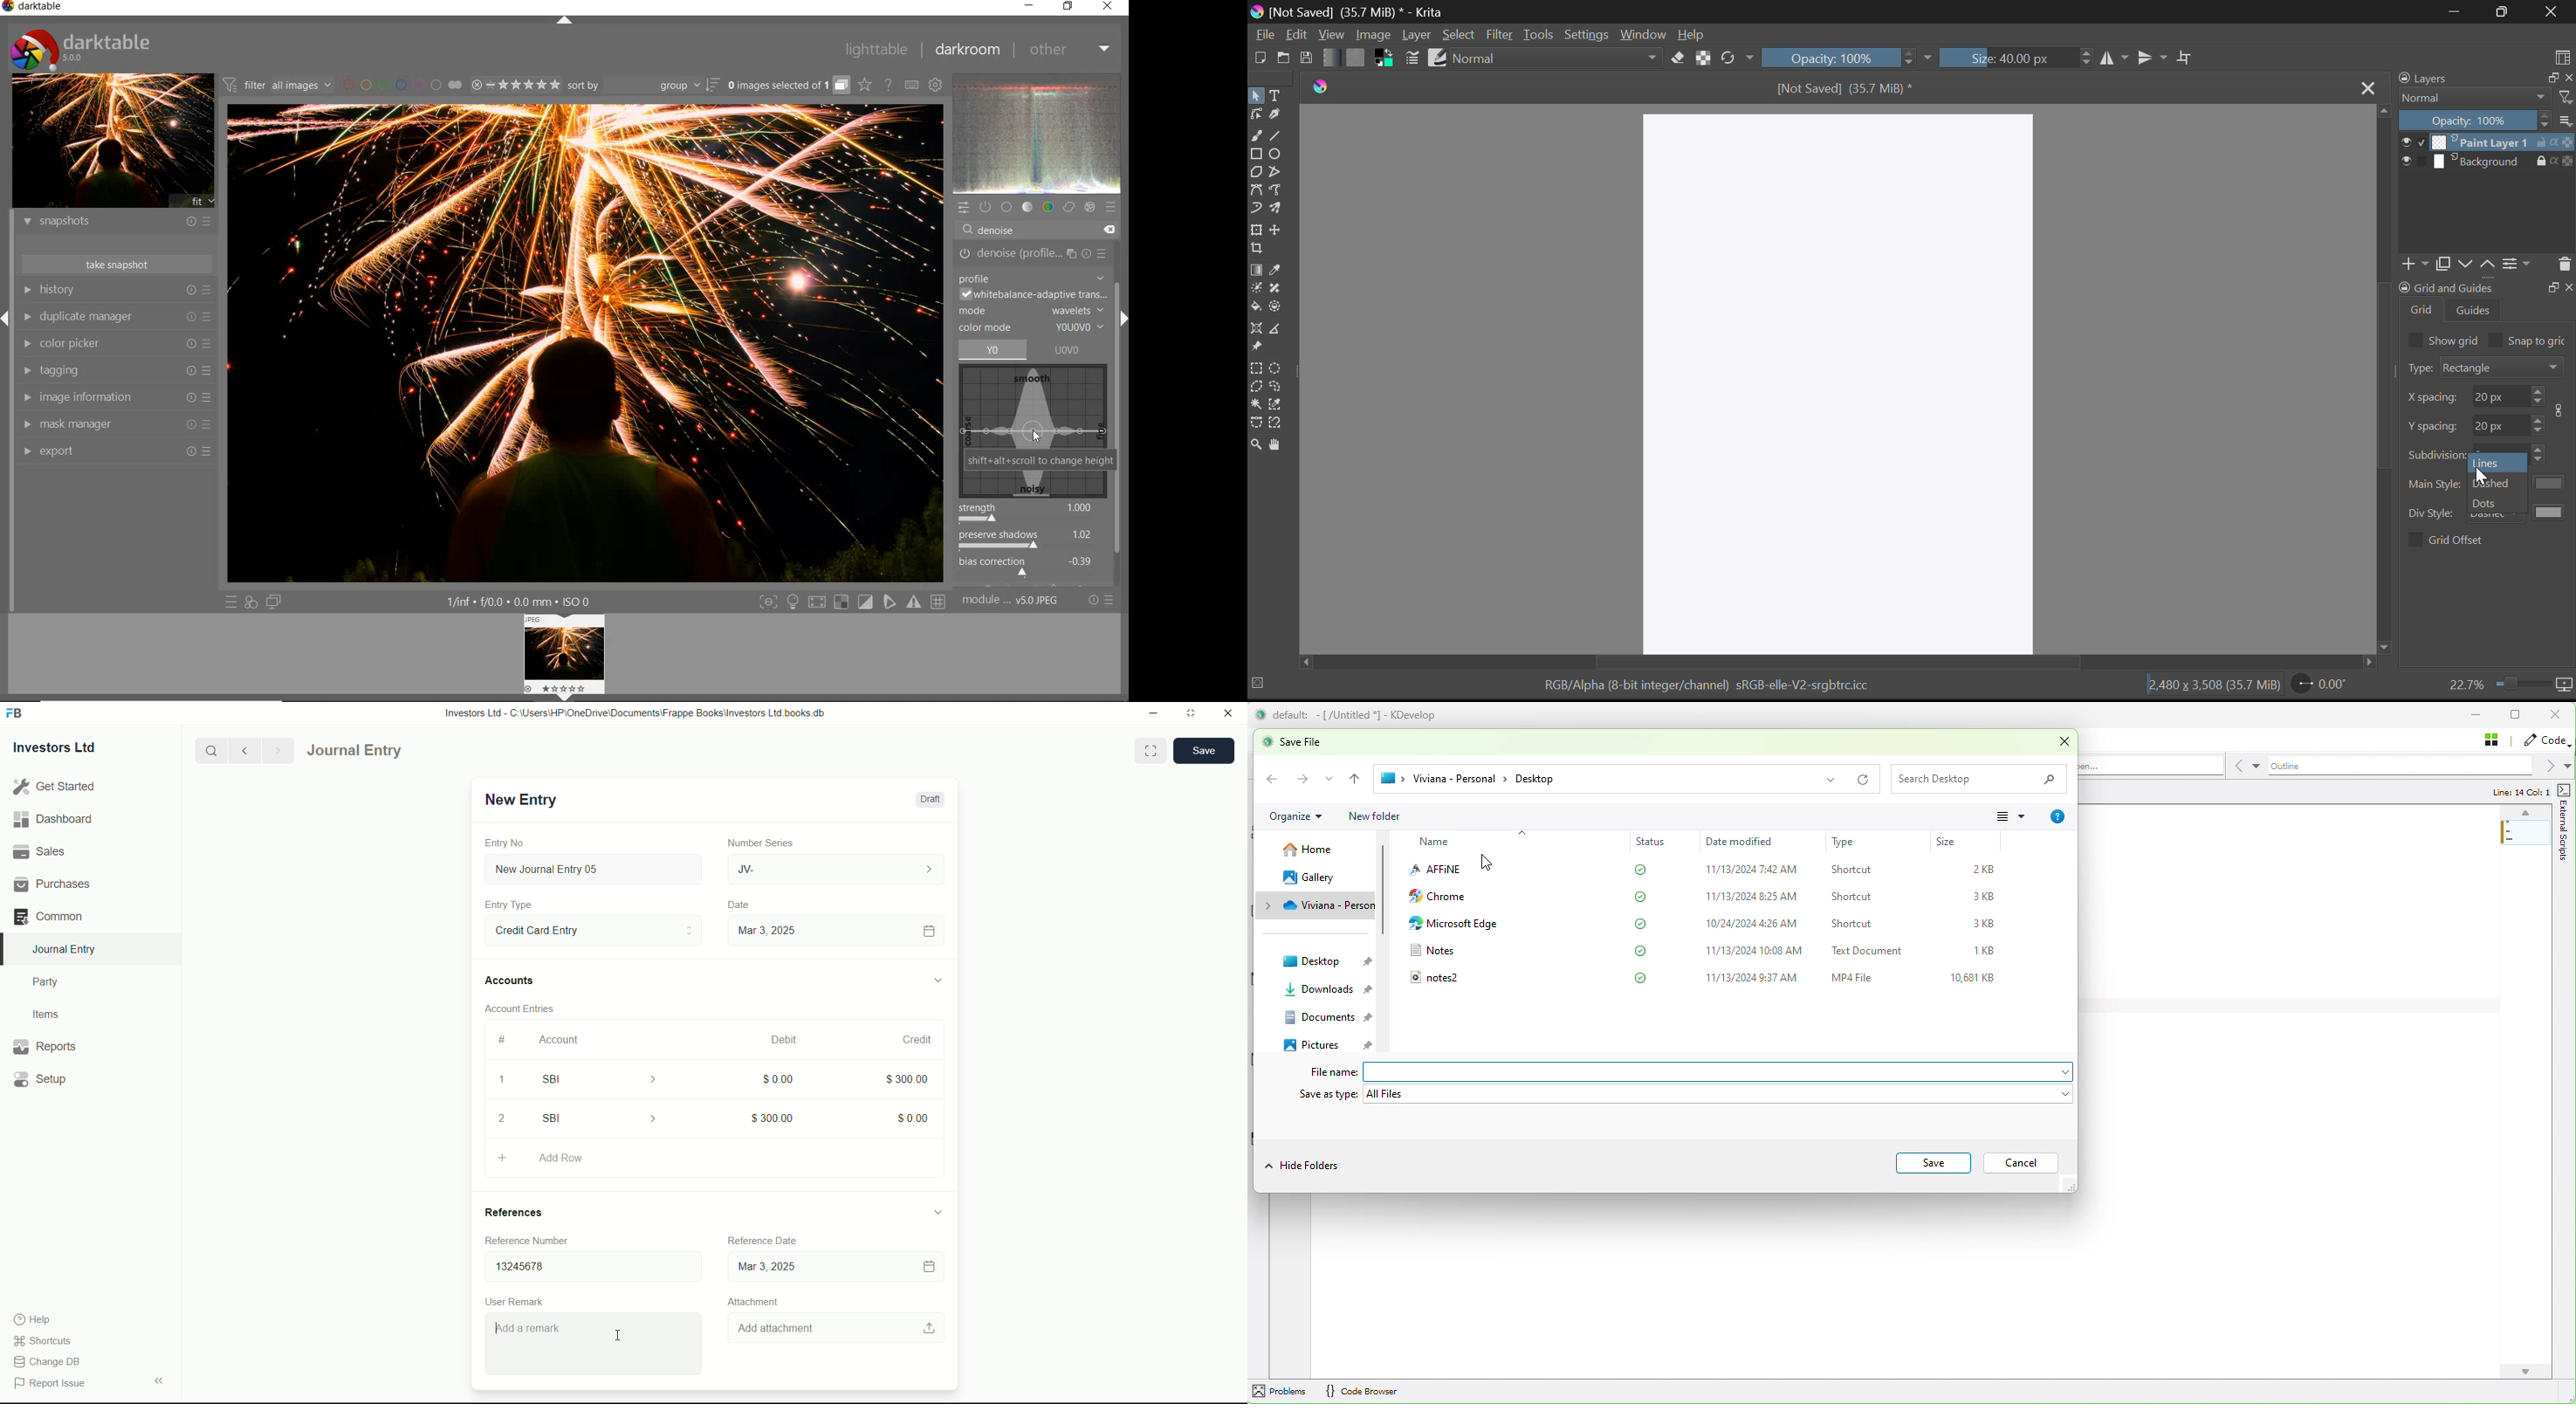  I want to click on color, so click(1049, 207).